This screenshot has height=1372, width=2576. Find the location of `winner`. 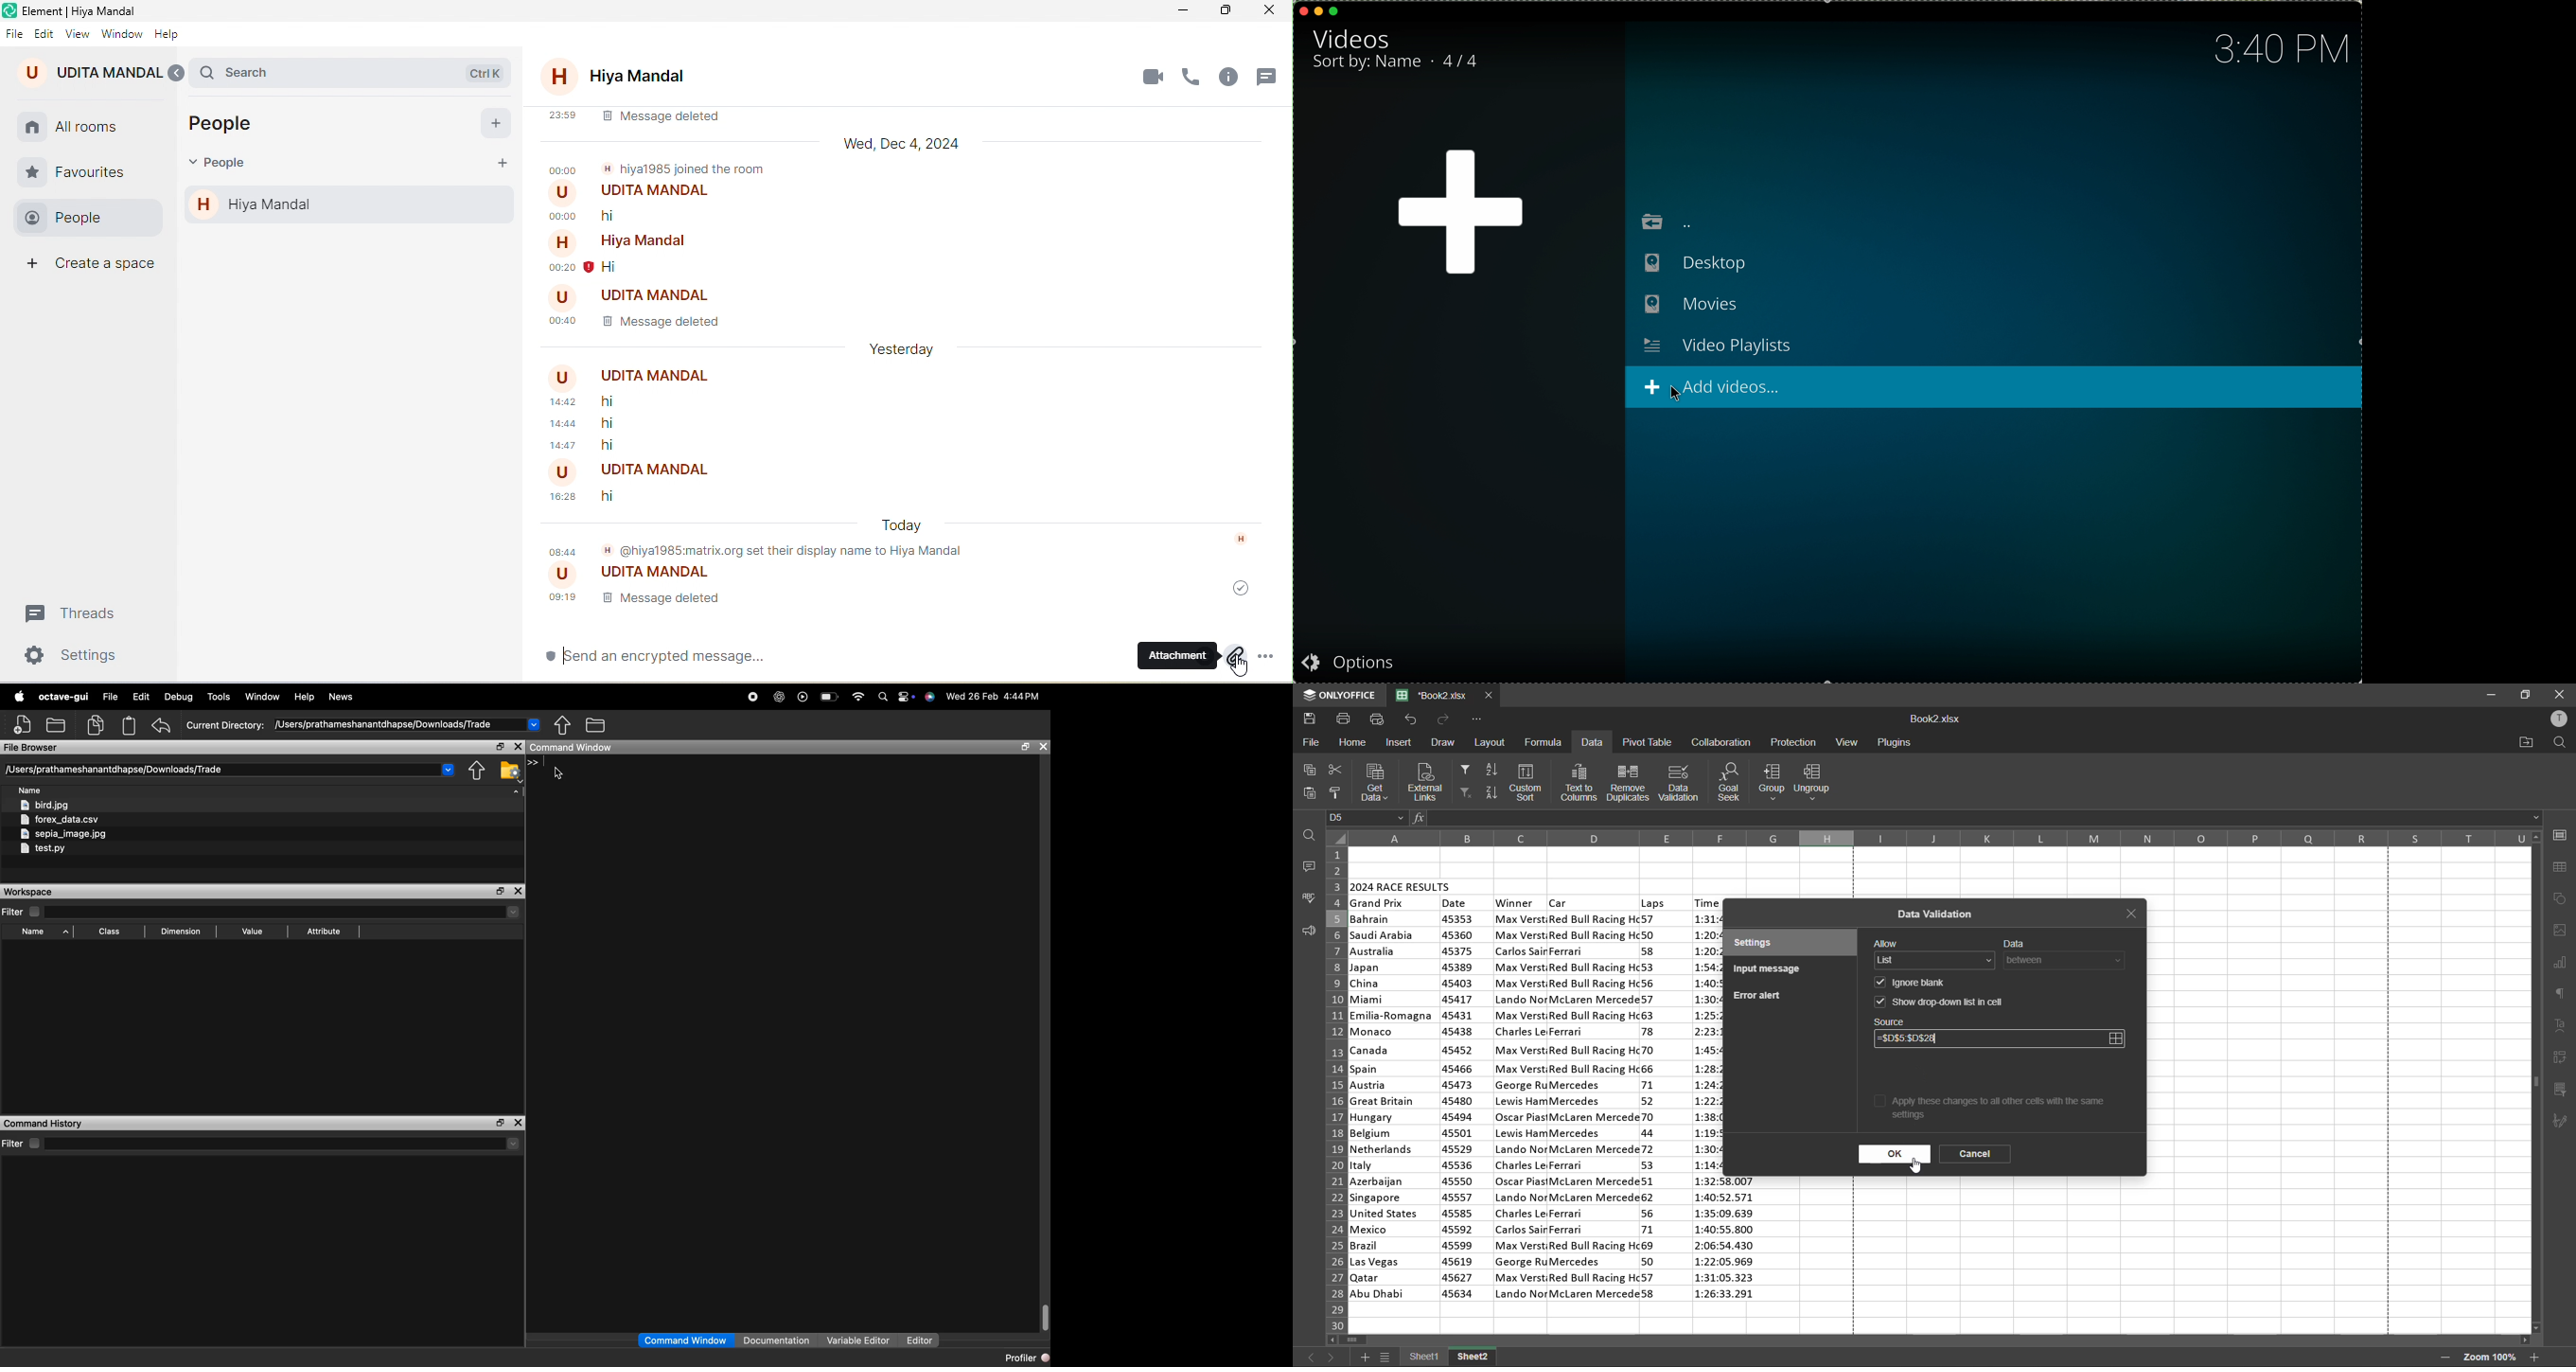

winner is located at coordinates (1515, 903).